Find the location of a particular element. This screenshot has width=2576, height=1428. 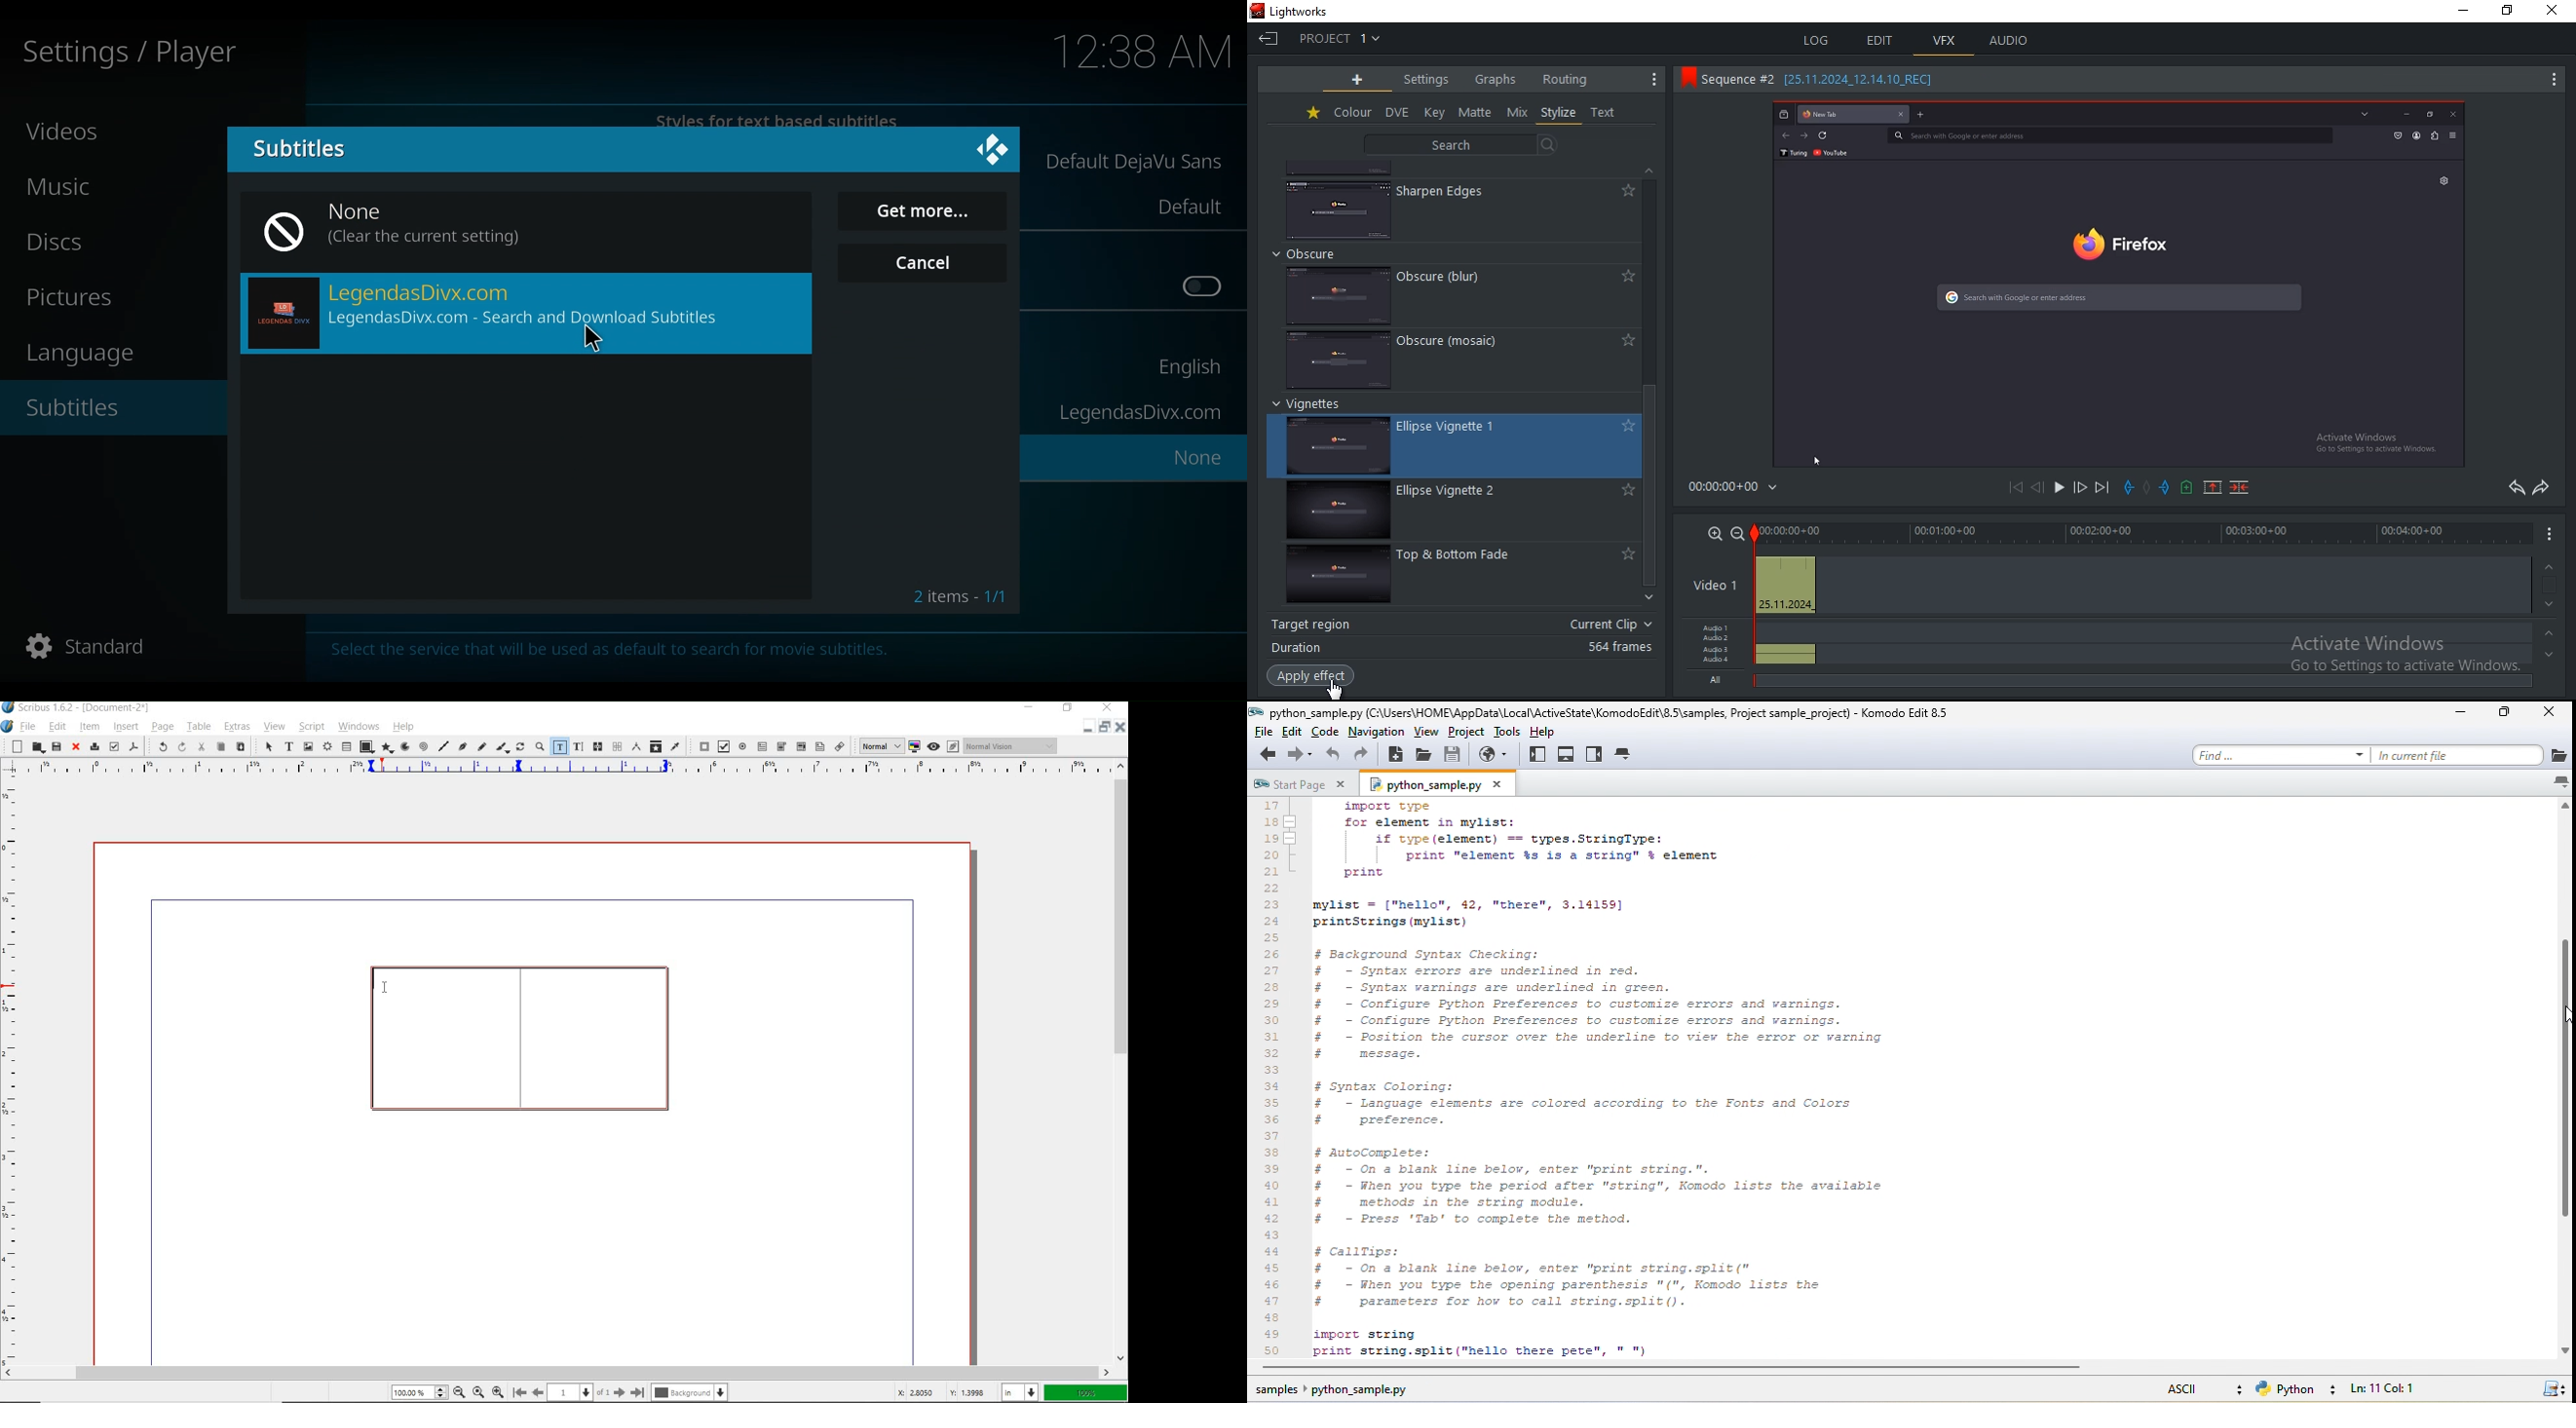

matte is located at coordinates (1477, 112).